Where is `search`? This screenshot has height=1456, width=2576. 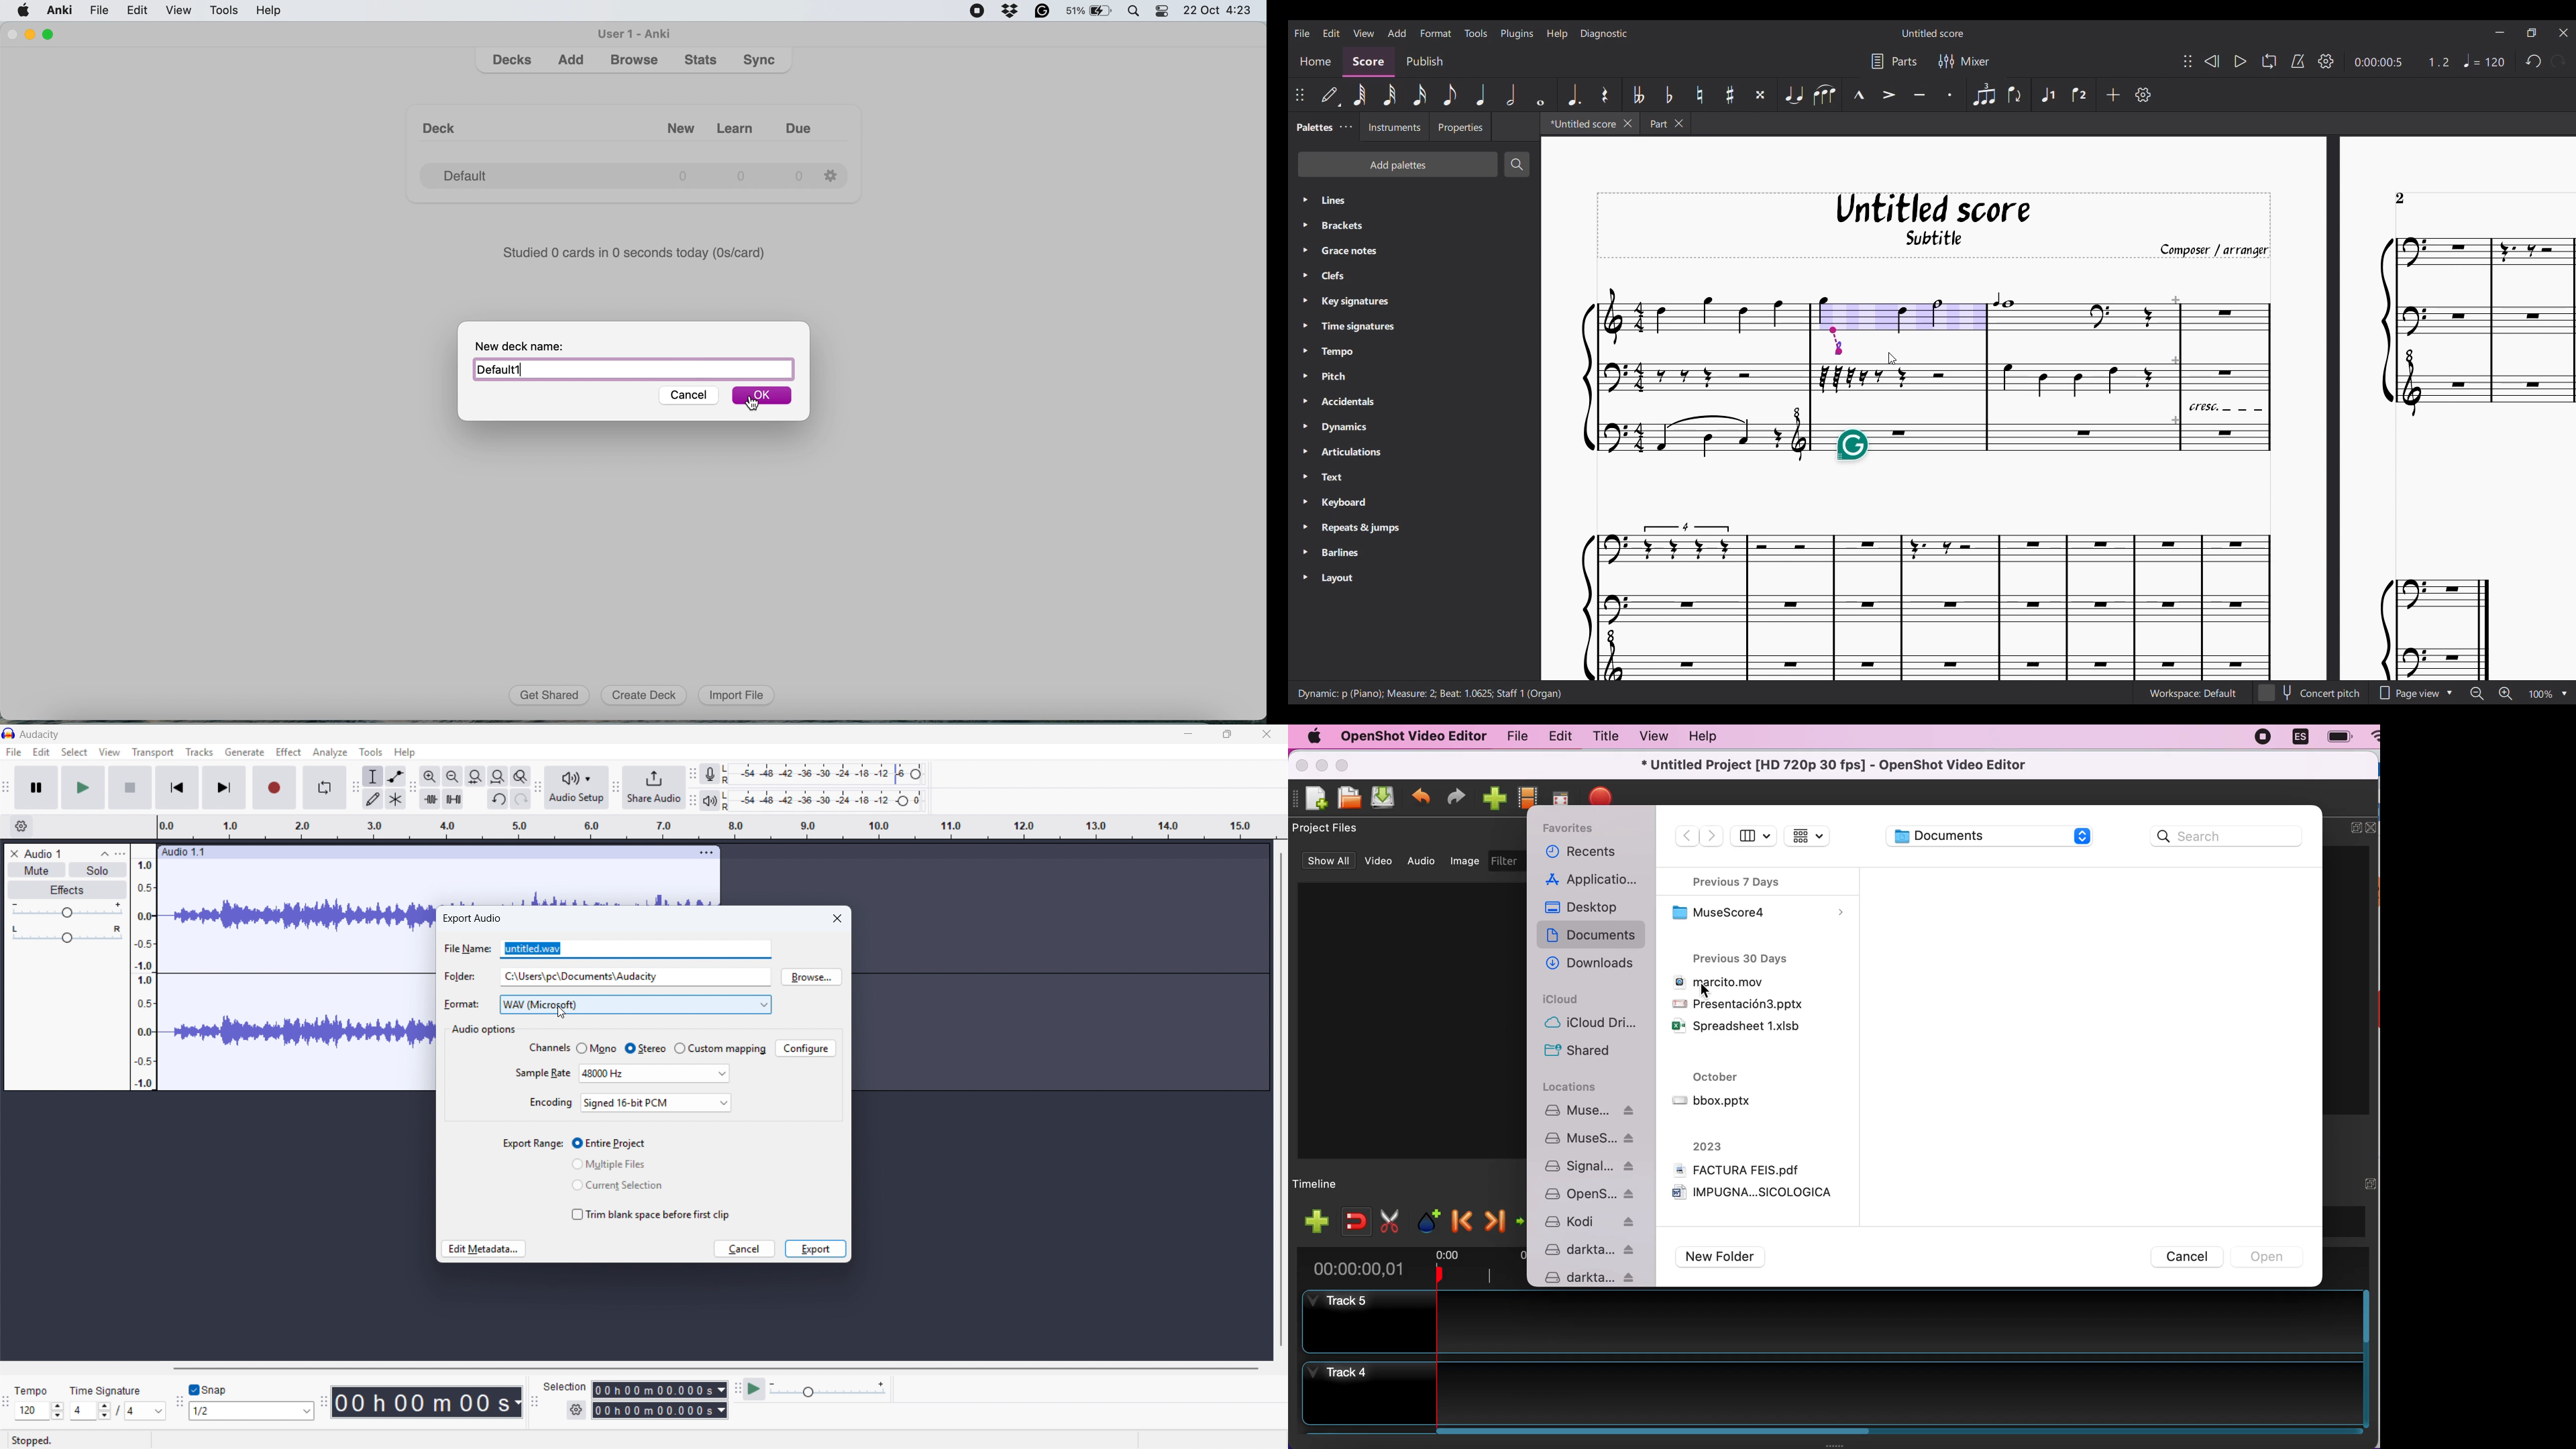 search is located at coordinates (2228, 837).